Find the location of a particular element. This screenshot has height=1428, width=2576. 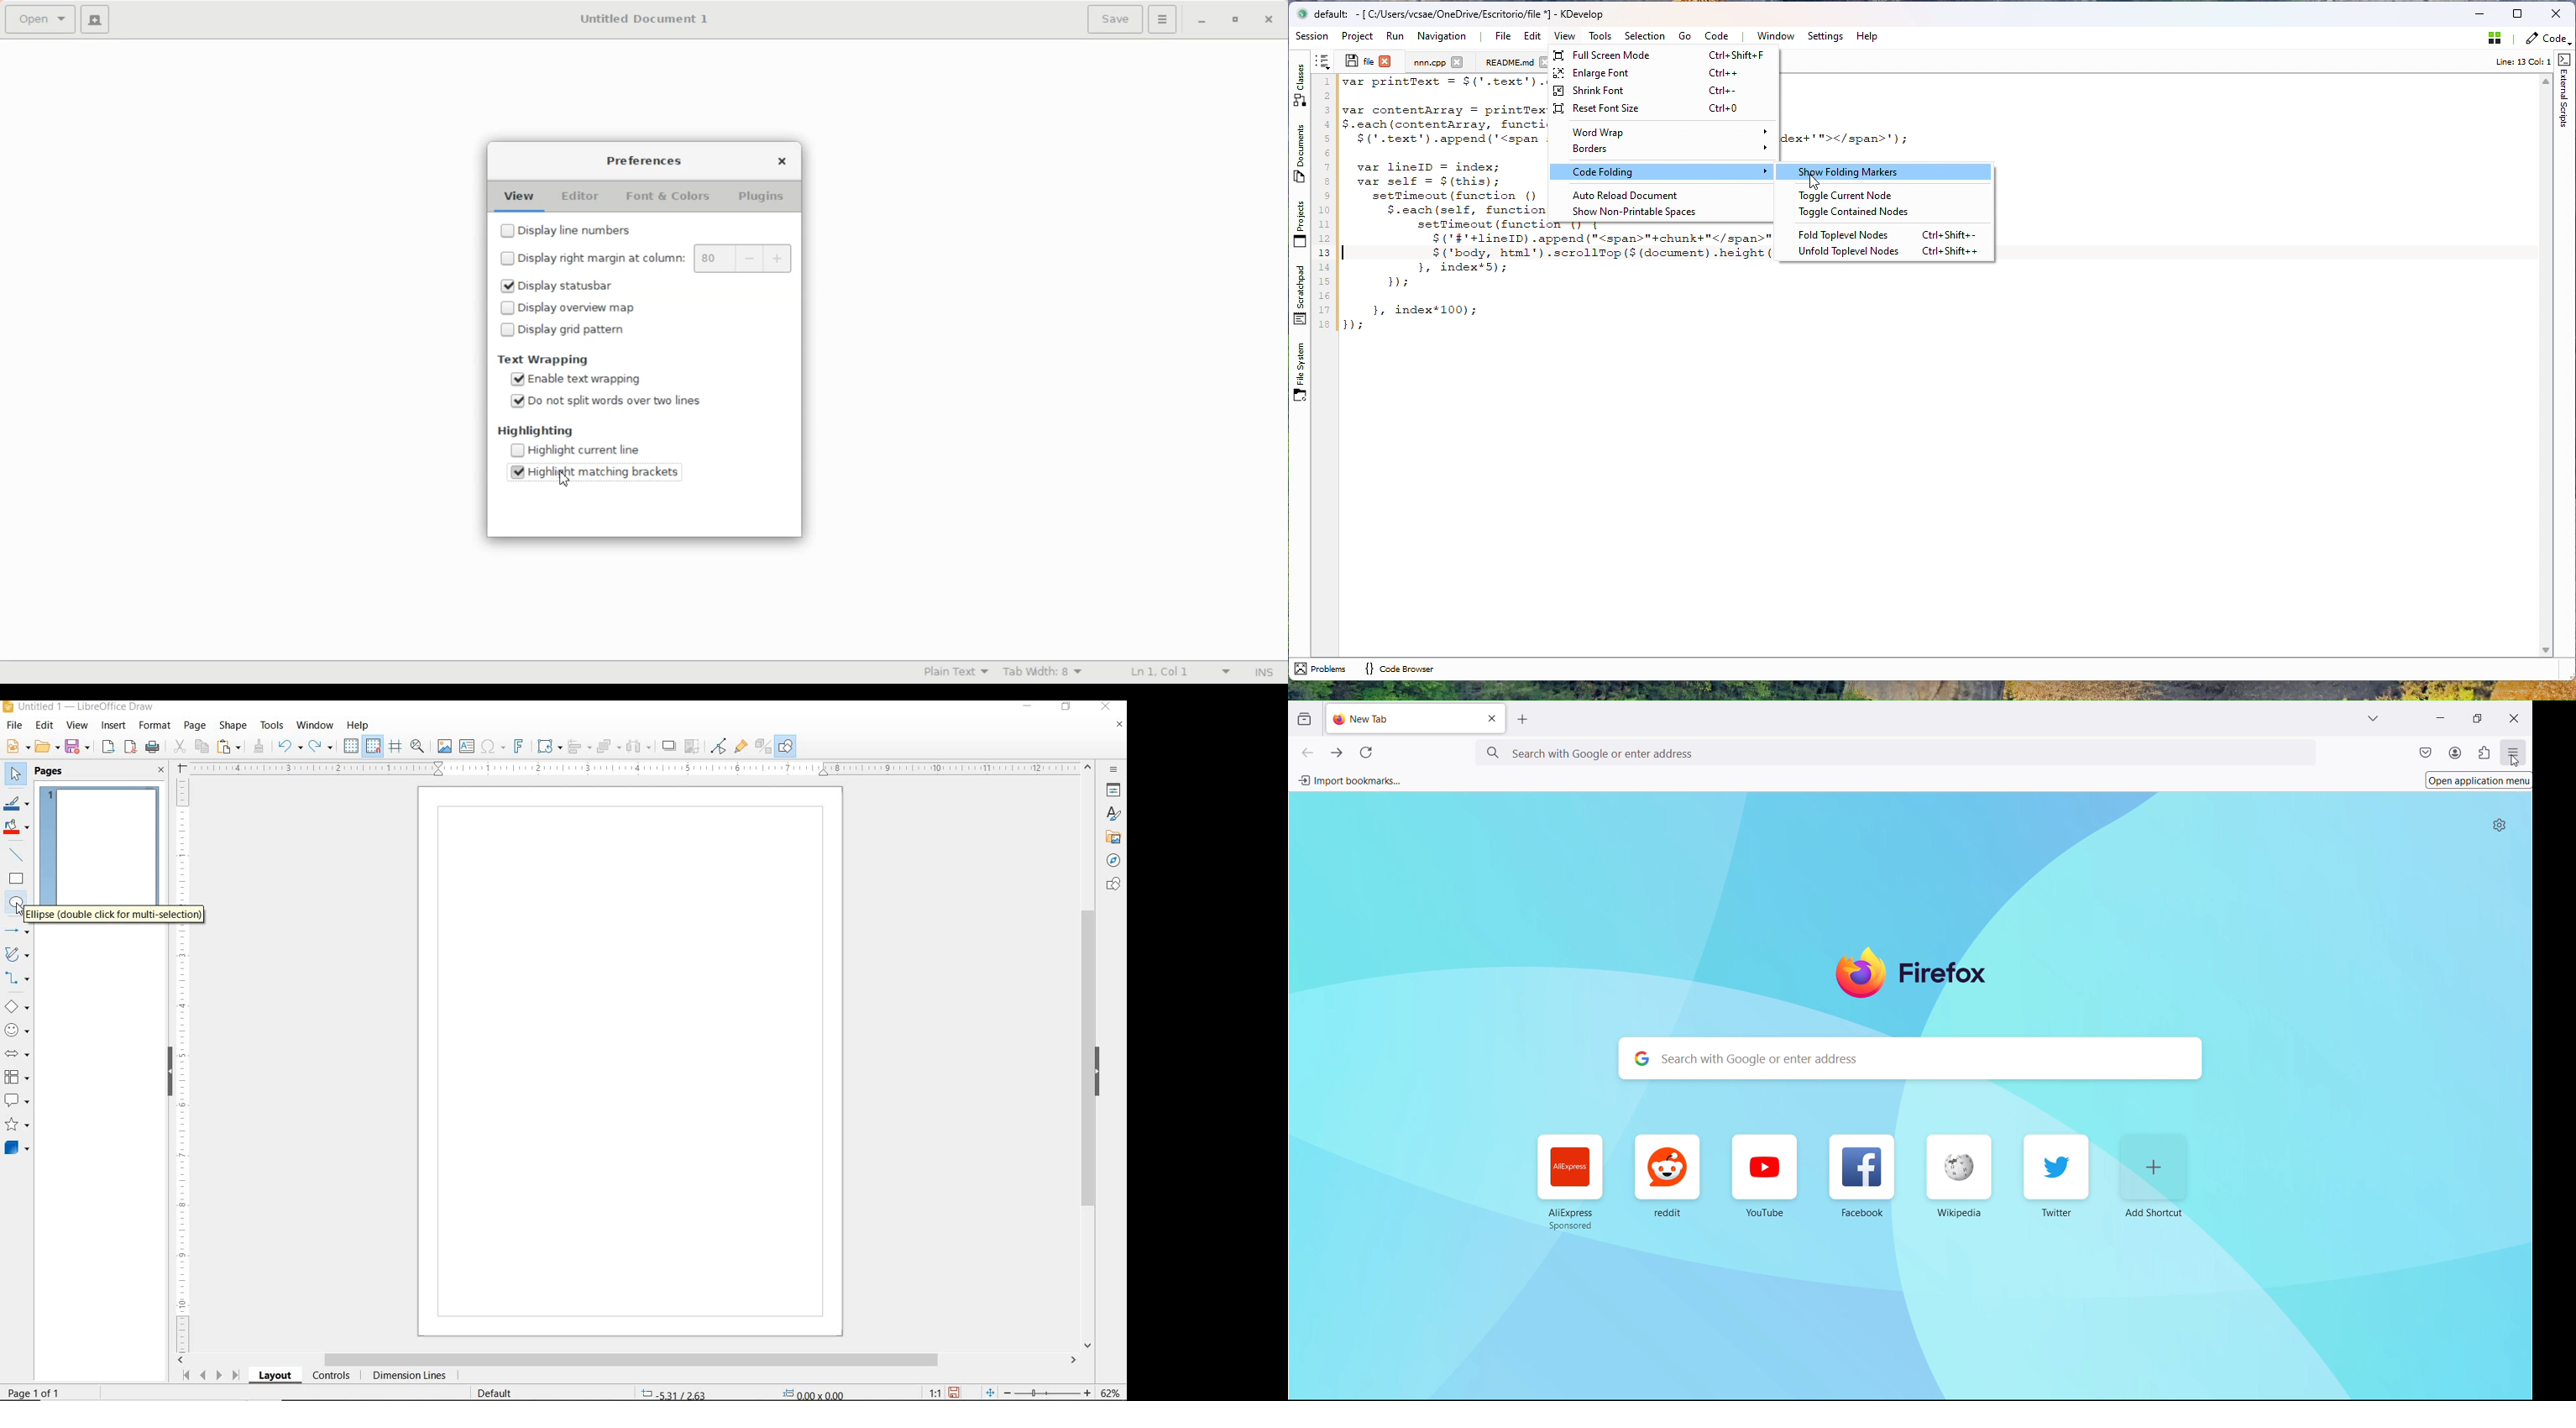

extensions is located at coordinates (2484, 752).